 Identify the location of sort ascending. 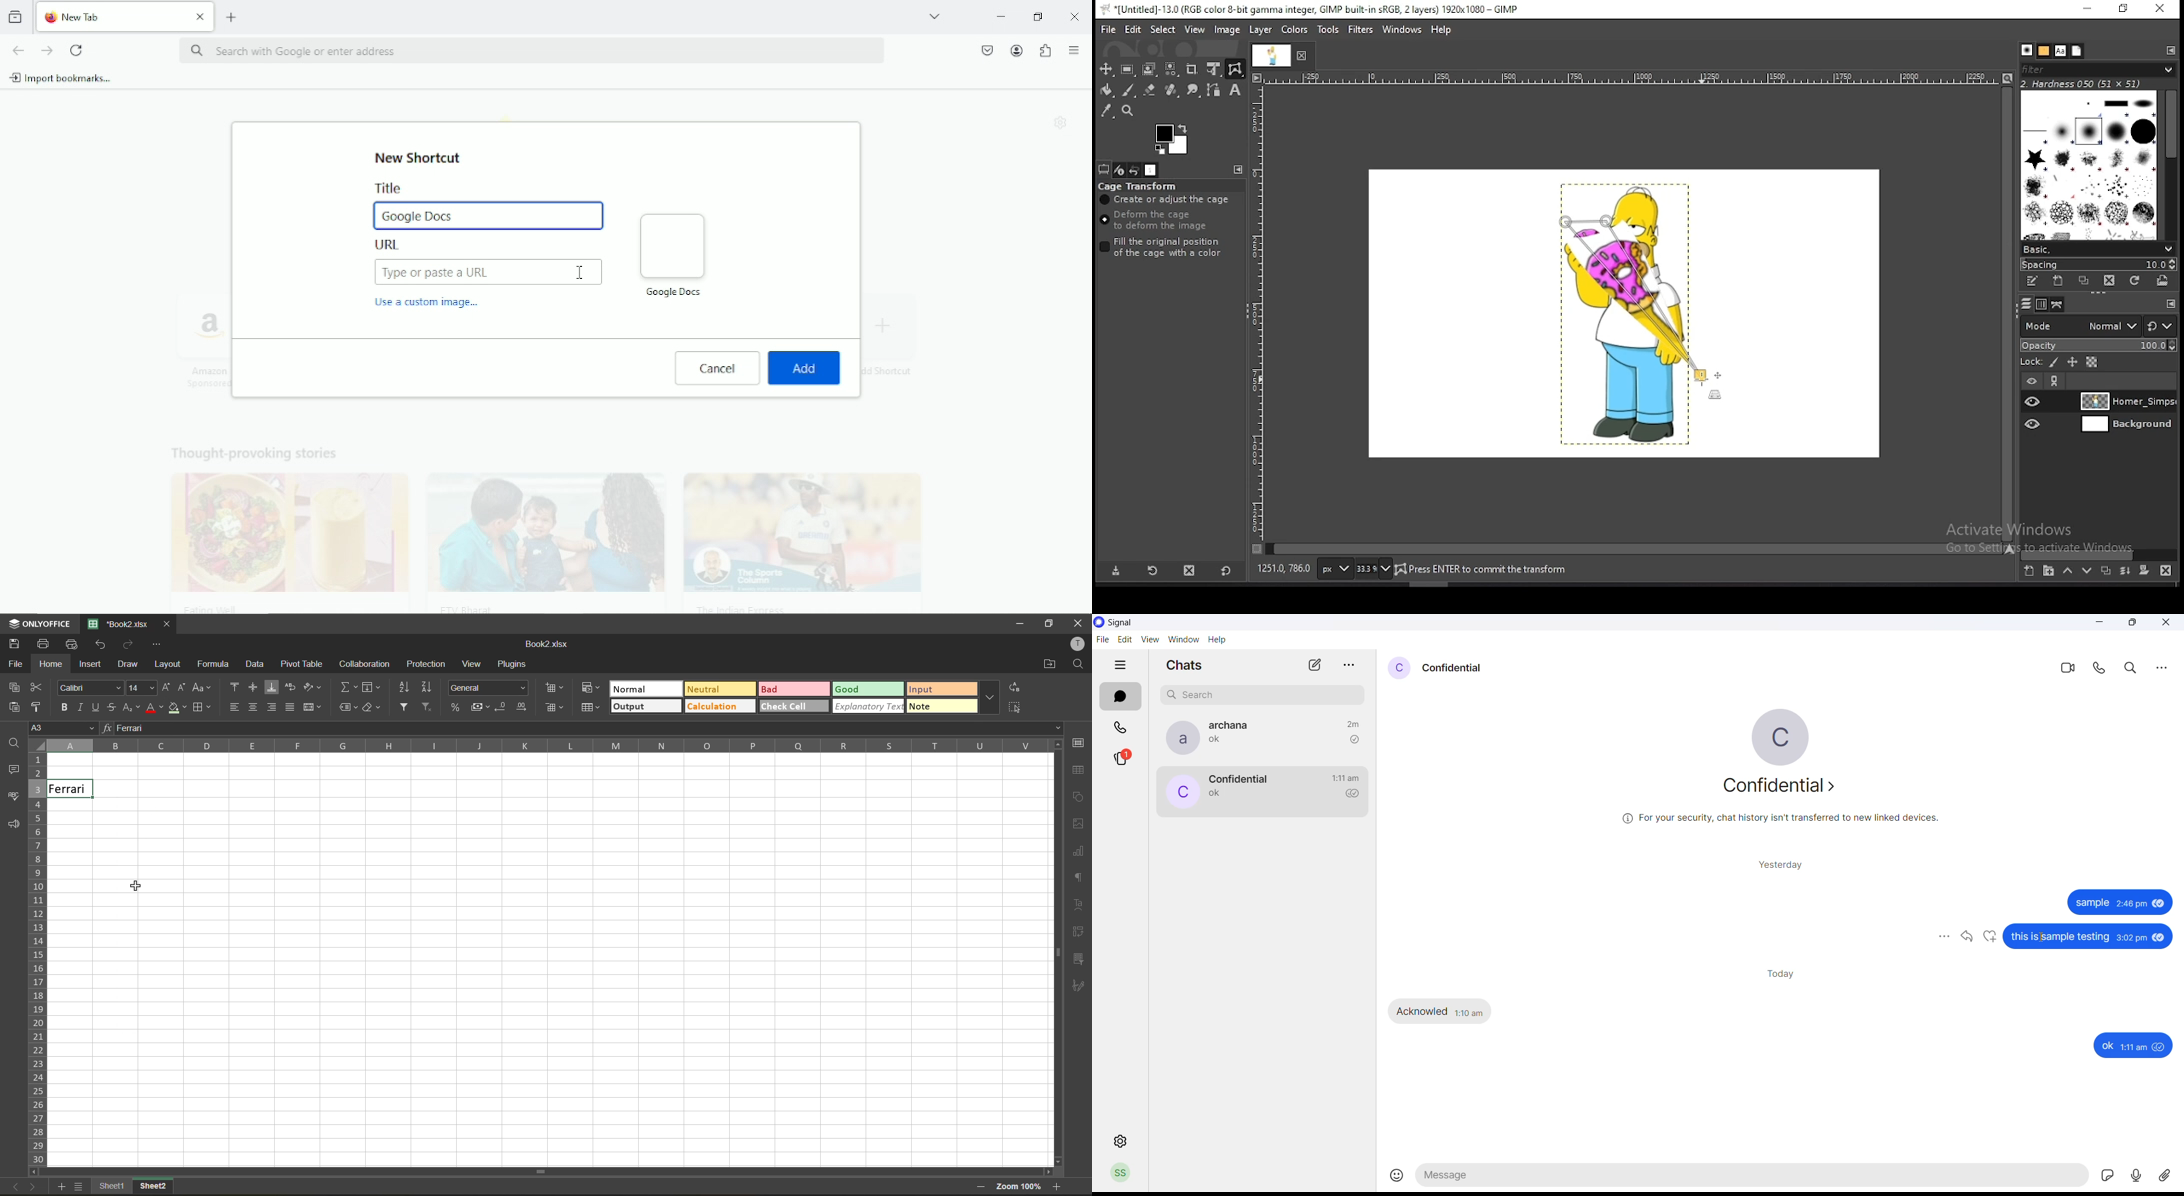
(403, 689).